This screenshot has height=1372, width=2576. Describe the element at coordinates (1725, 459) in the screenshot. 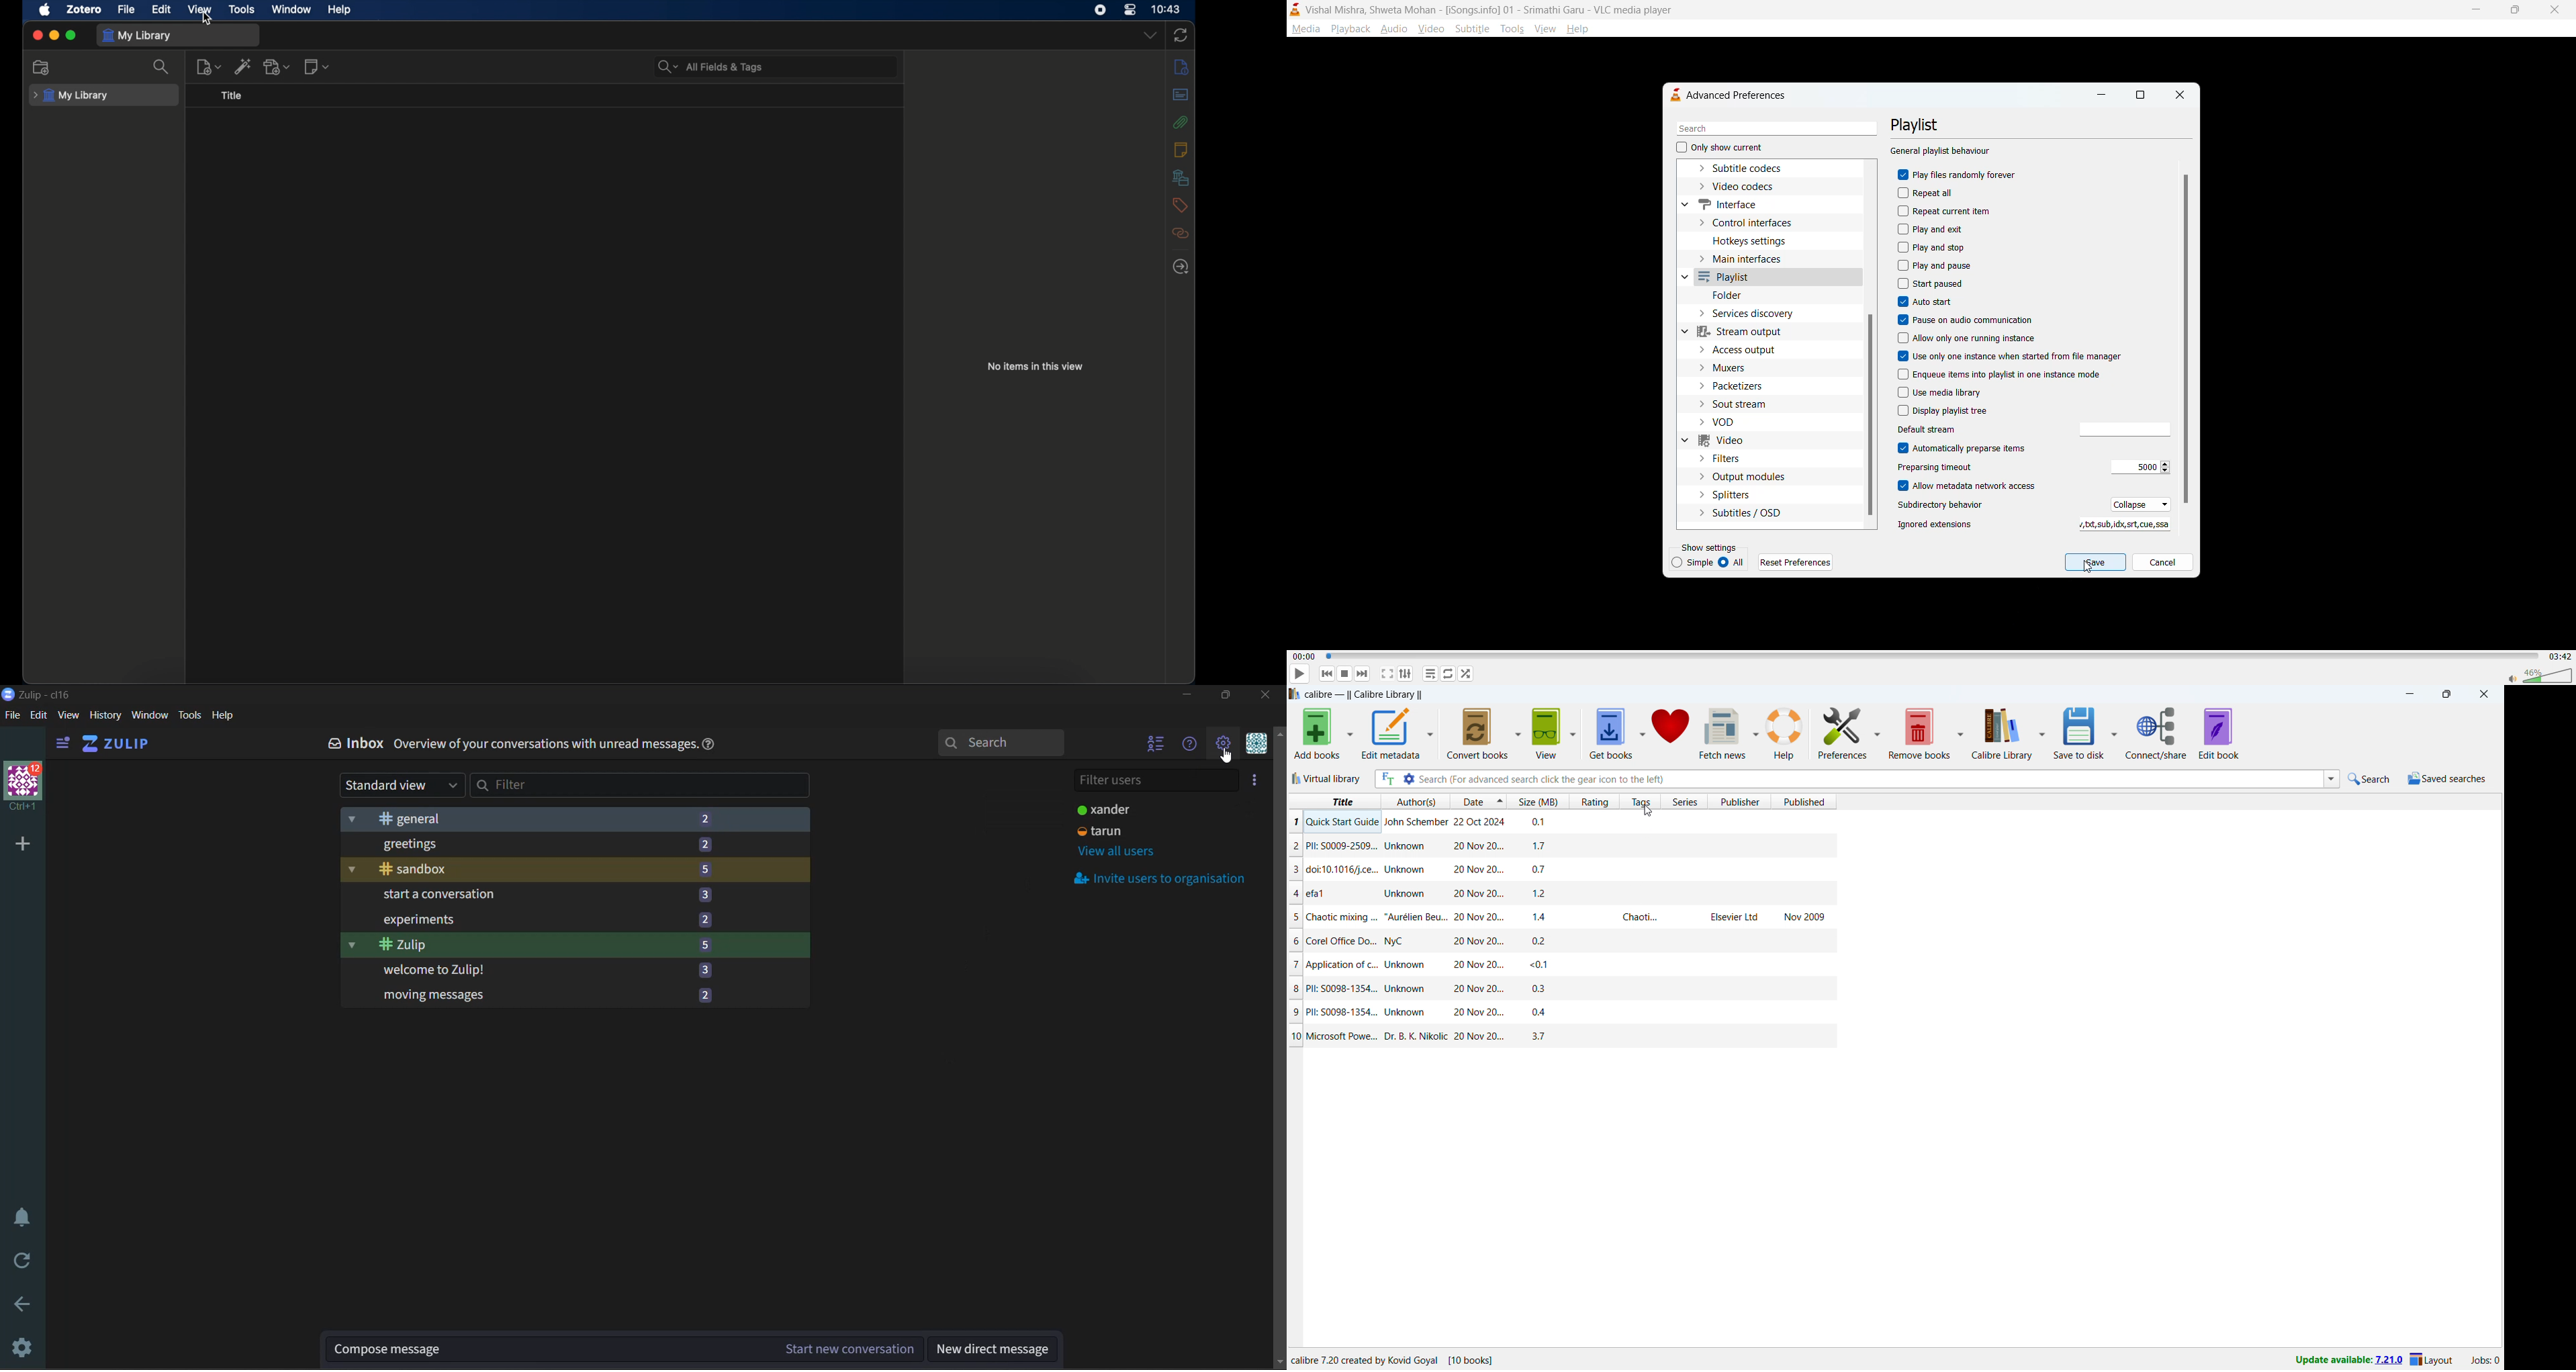

I see `filters` at that location.